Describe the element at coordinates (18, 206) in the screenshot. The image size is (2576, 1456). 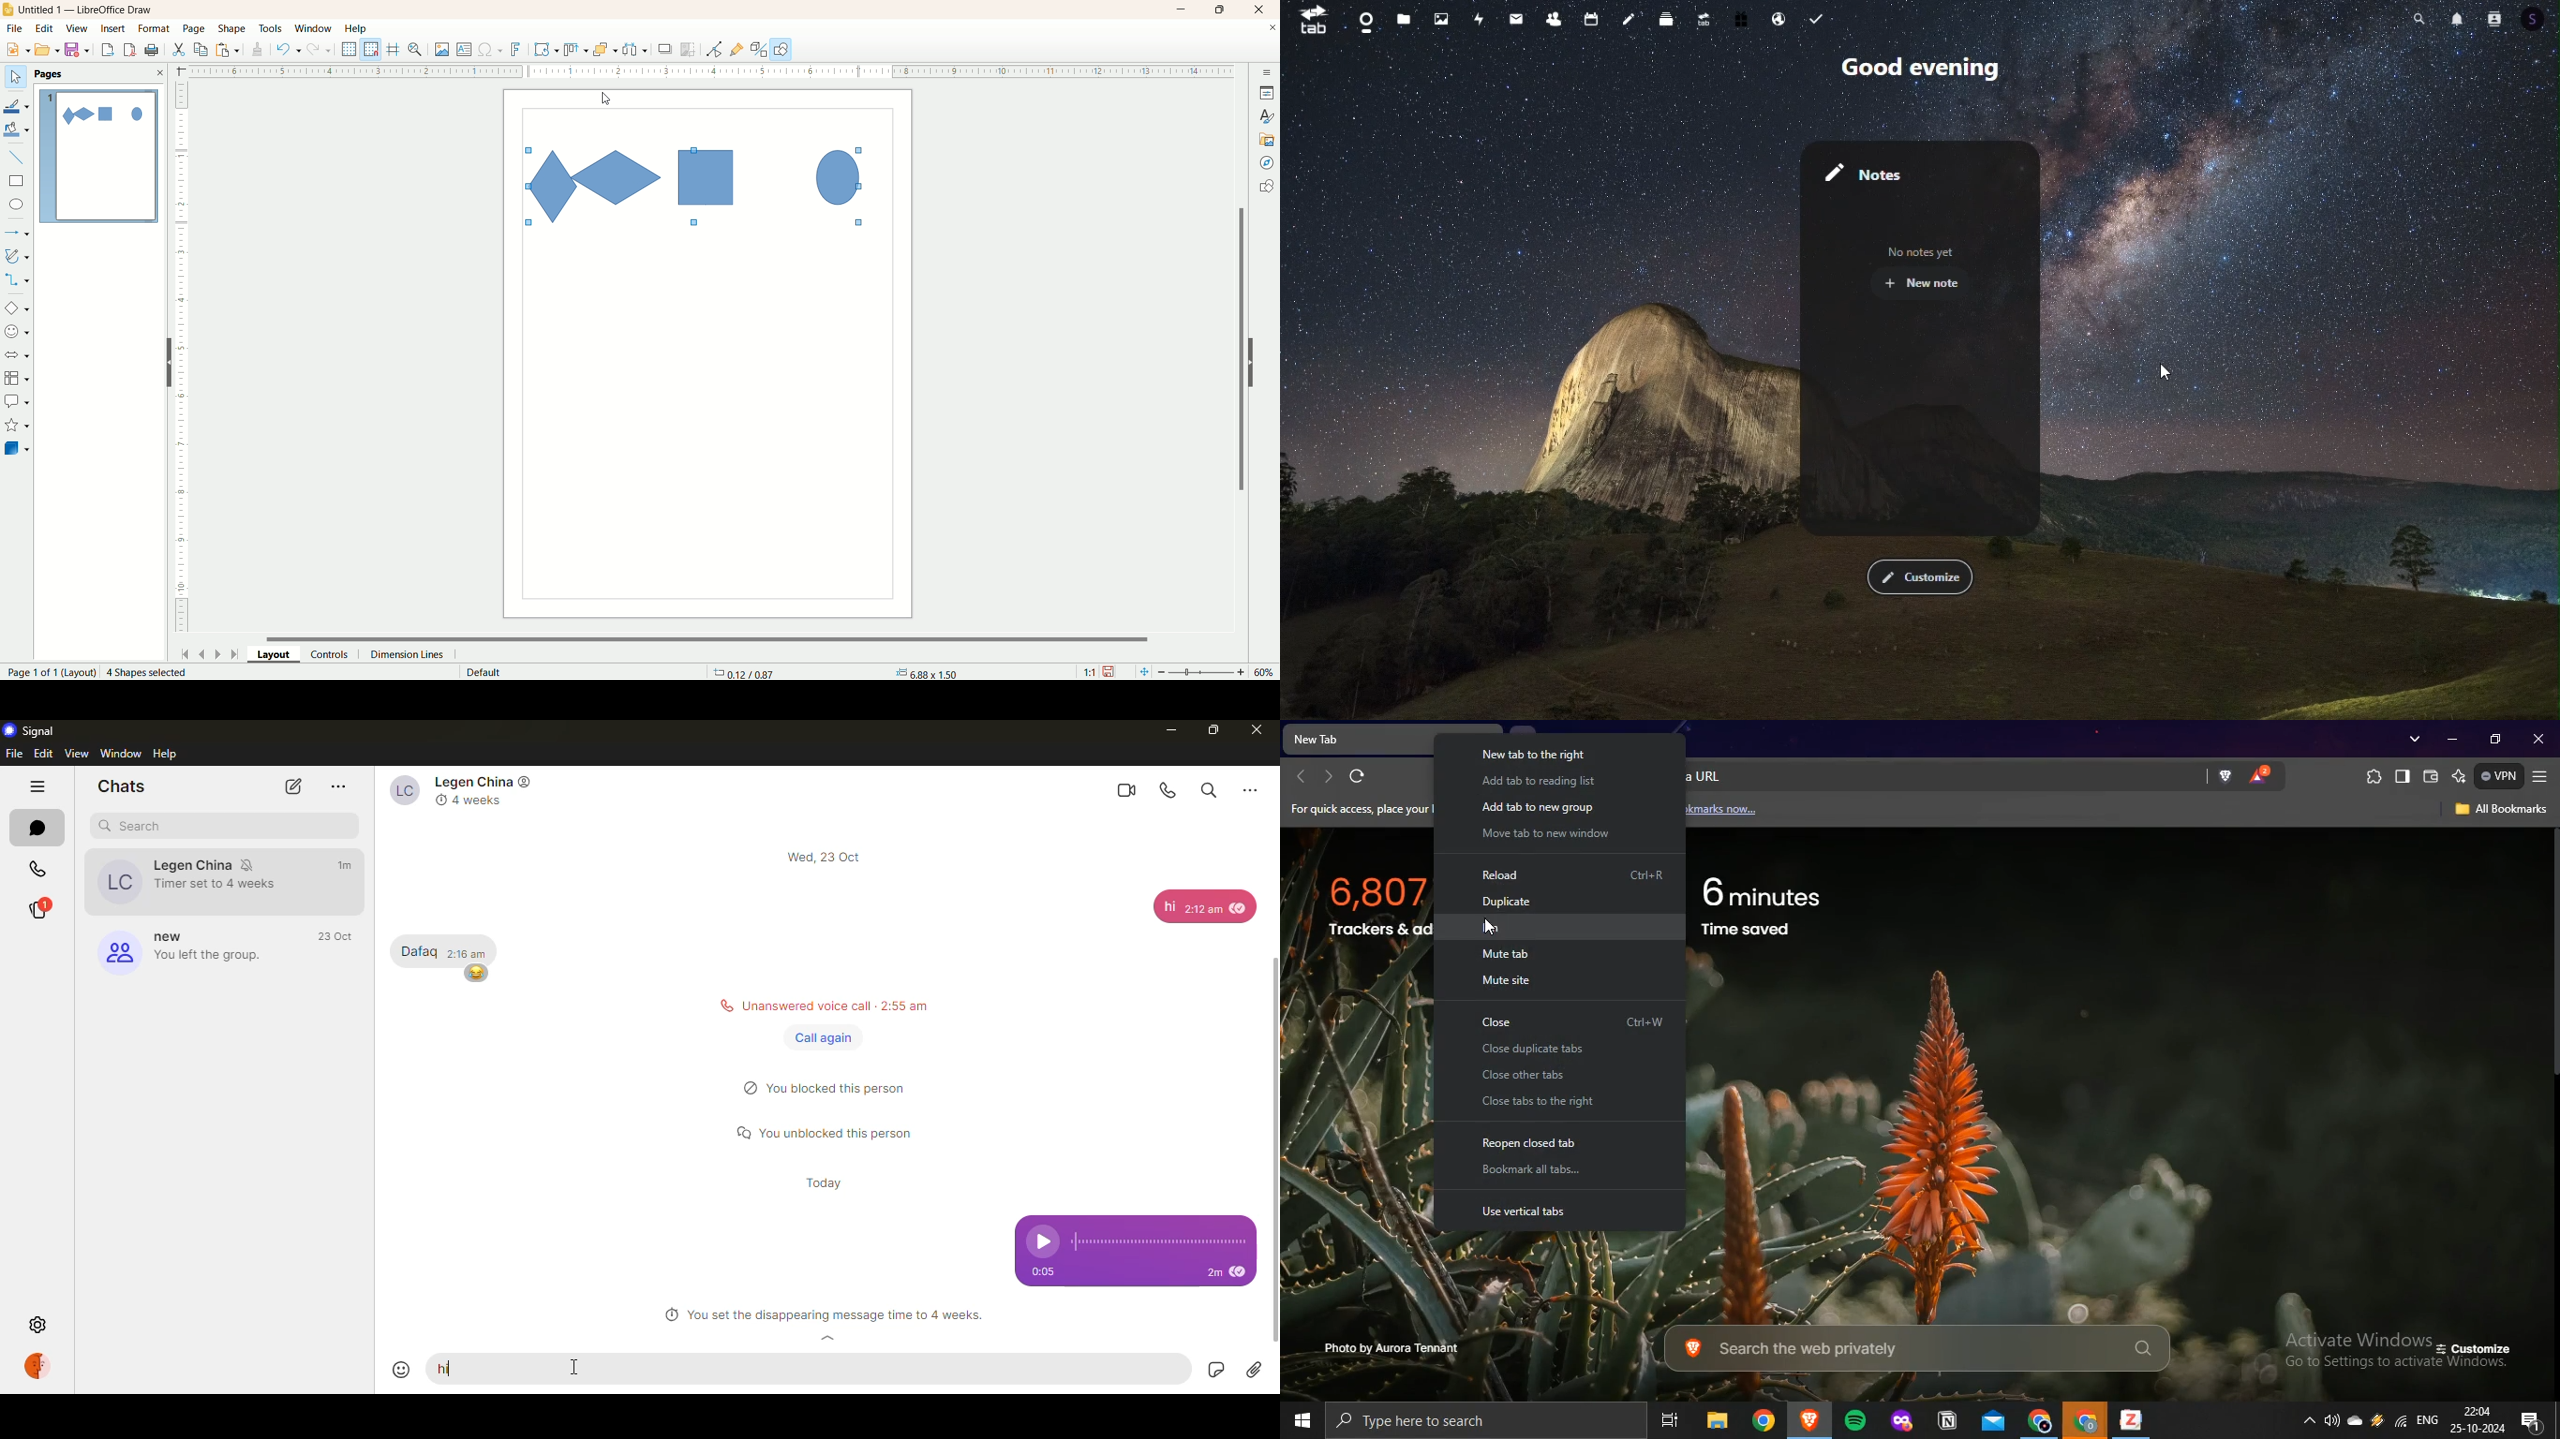
I see `ellipse` at that location.